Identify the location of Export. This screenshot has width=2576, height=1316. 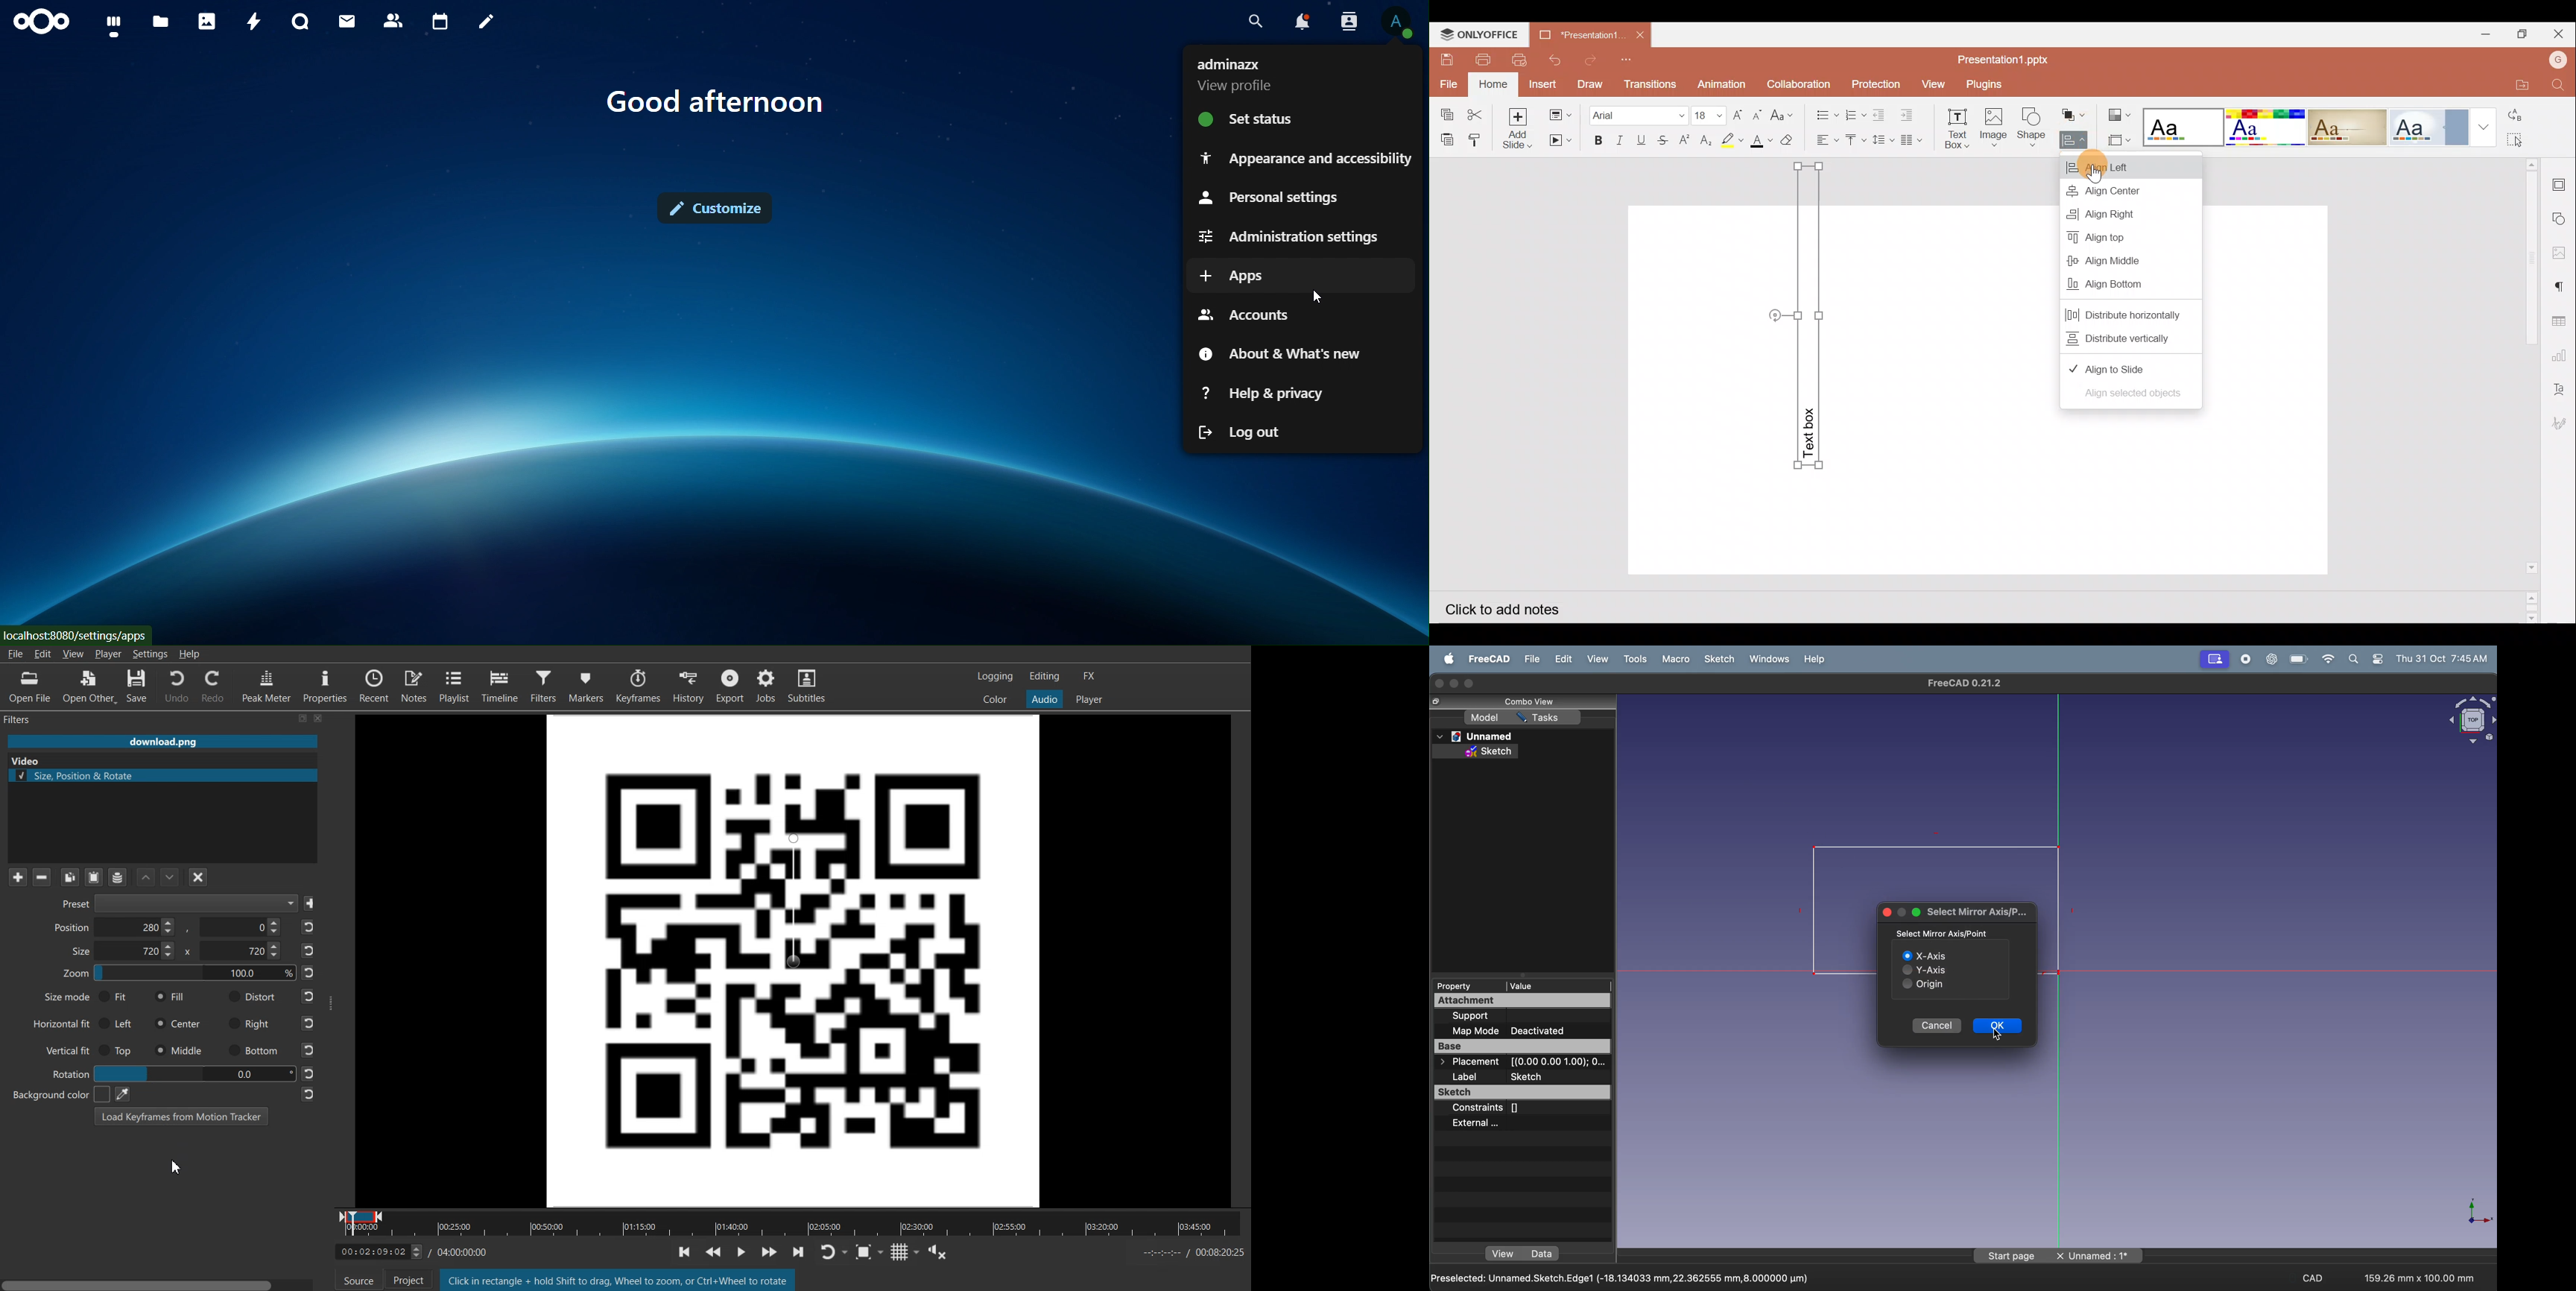
(729, 684).